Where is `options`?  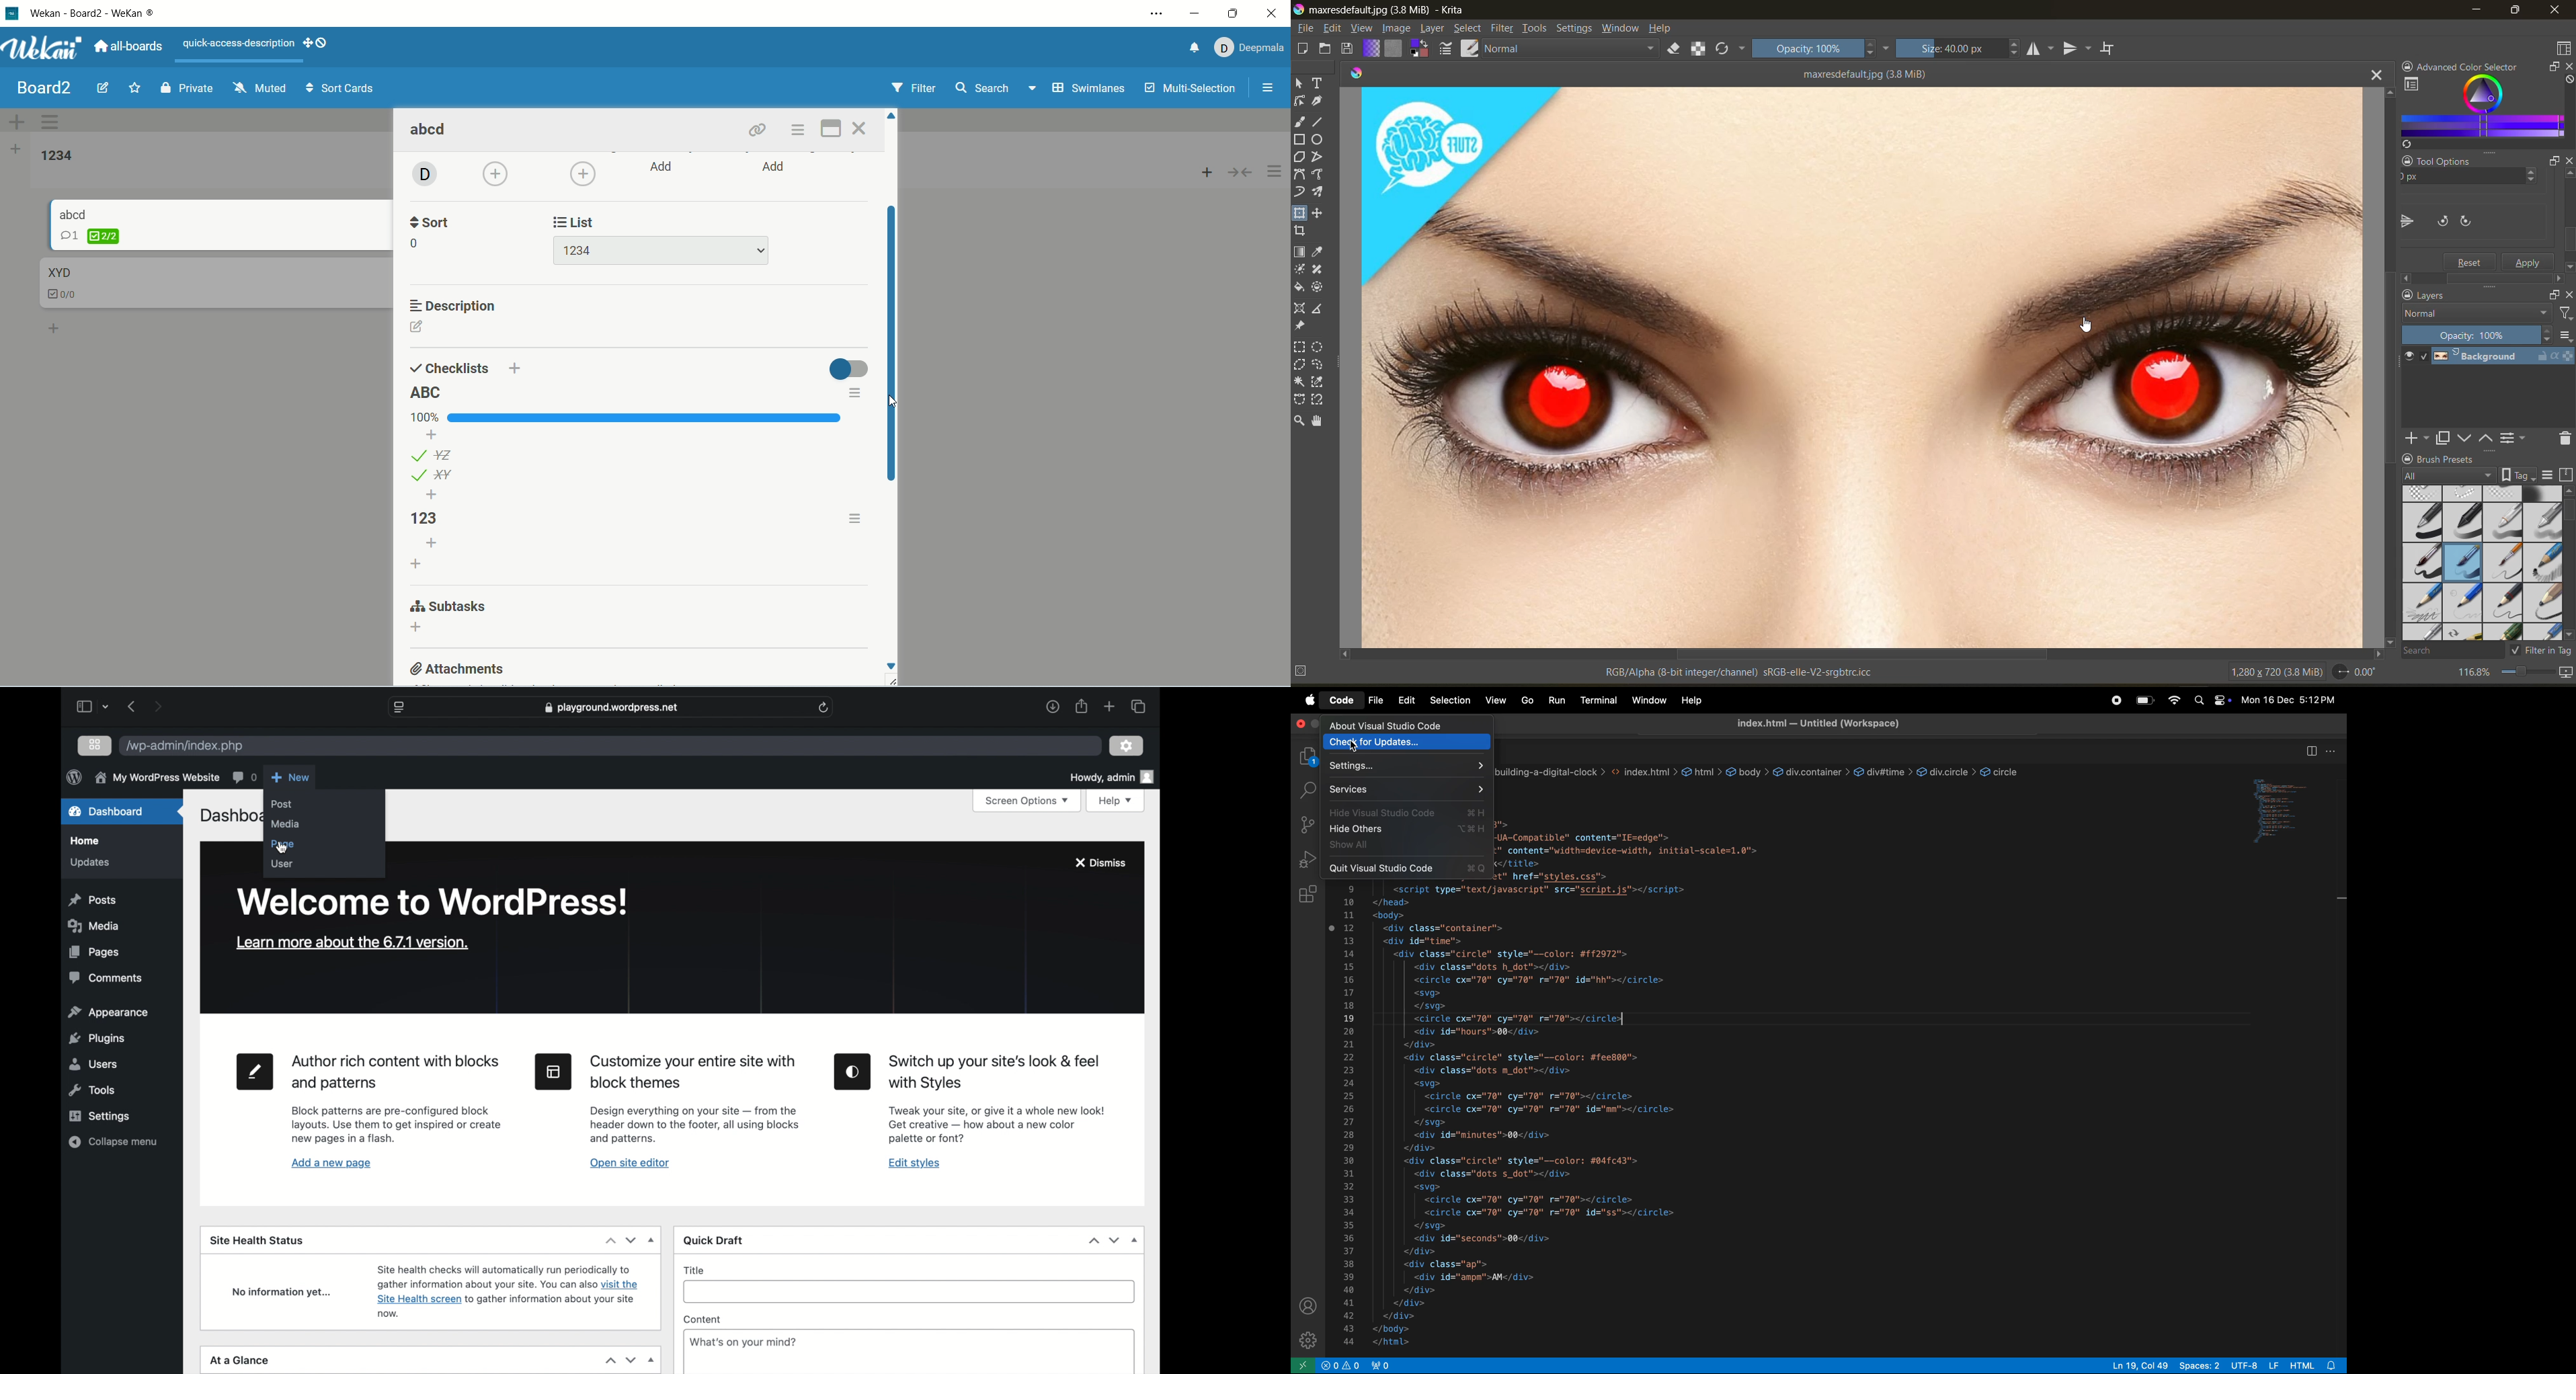
options is located at coordinates (2566, 335).